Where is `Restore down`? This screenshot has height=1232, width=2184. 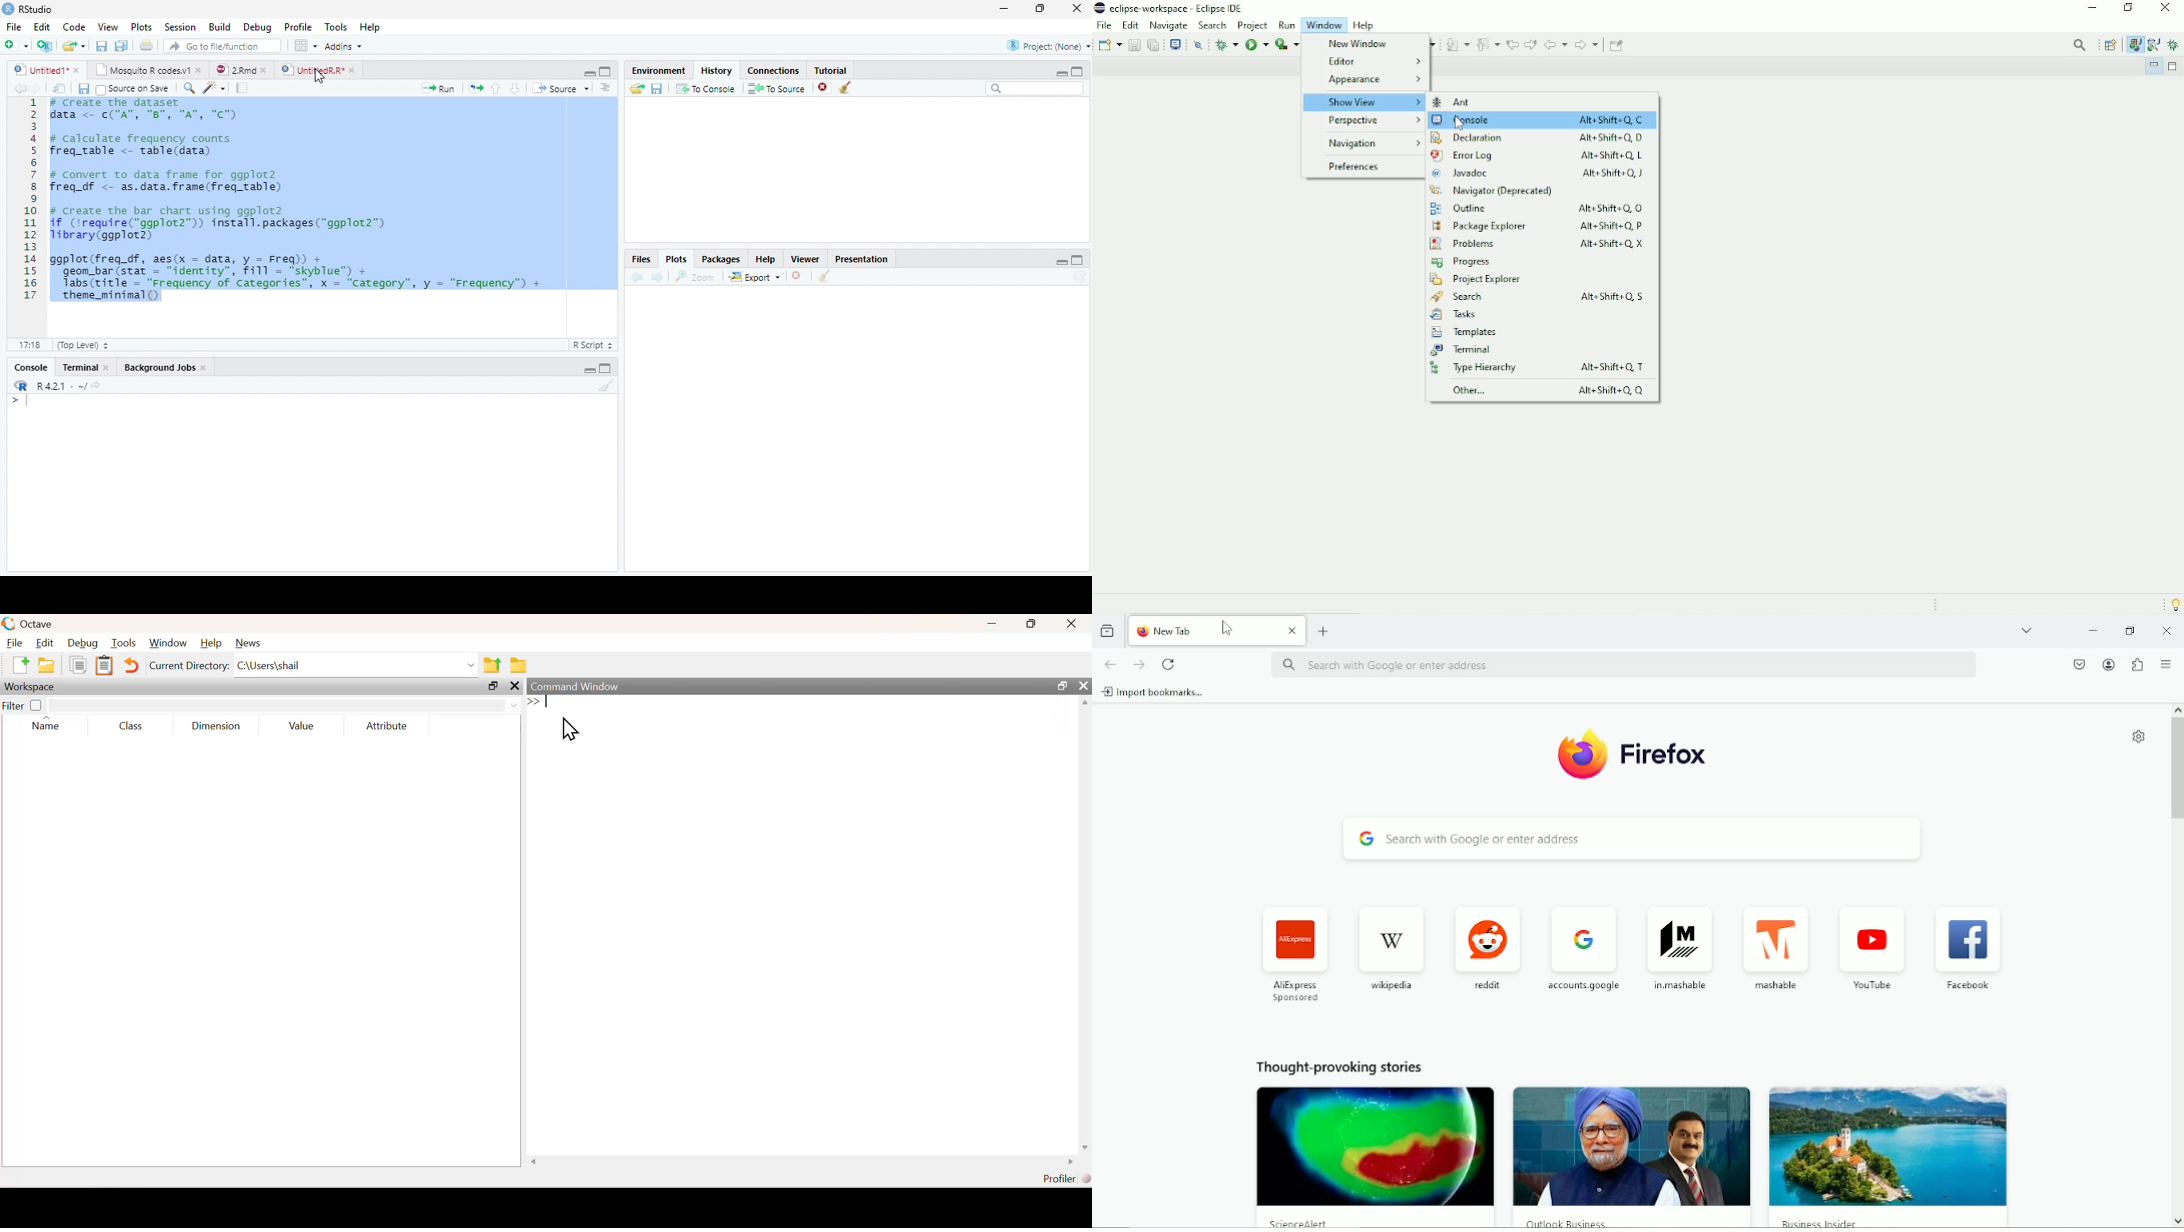 Restore down is located at coordinates (2127, 631).